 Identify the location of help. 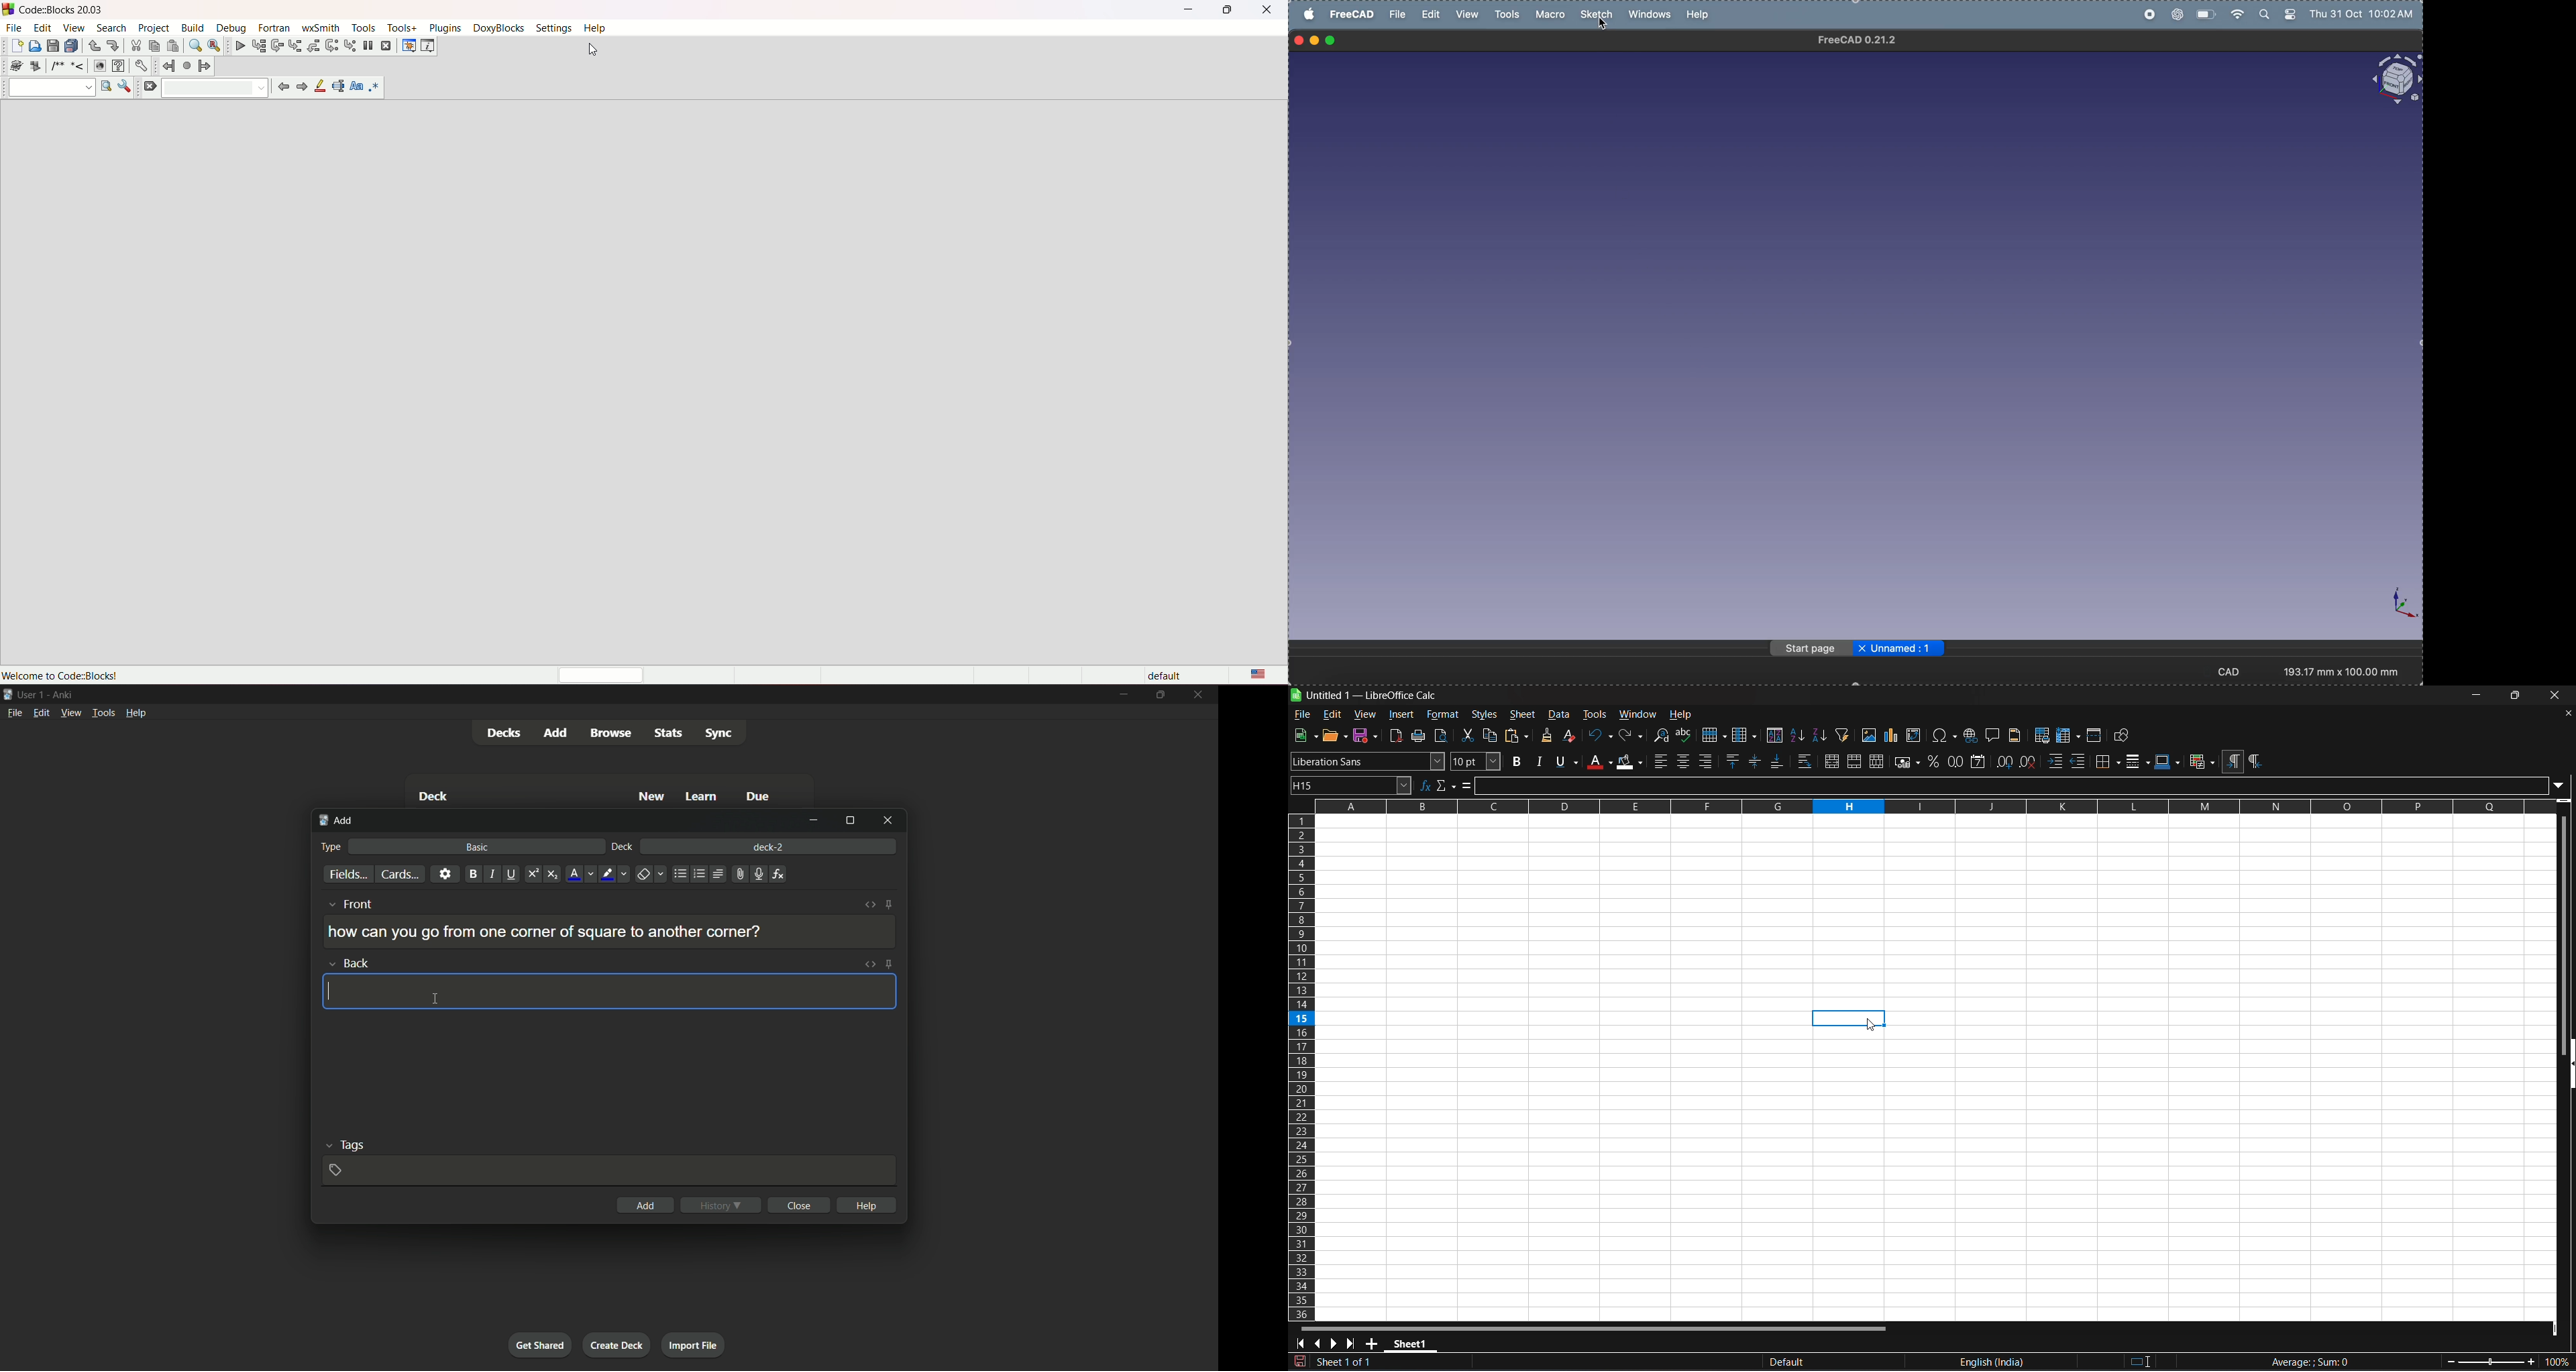
(1682, 715).